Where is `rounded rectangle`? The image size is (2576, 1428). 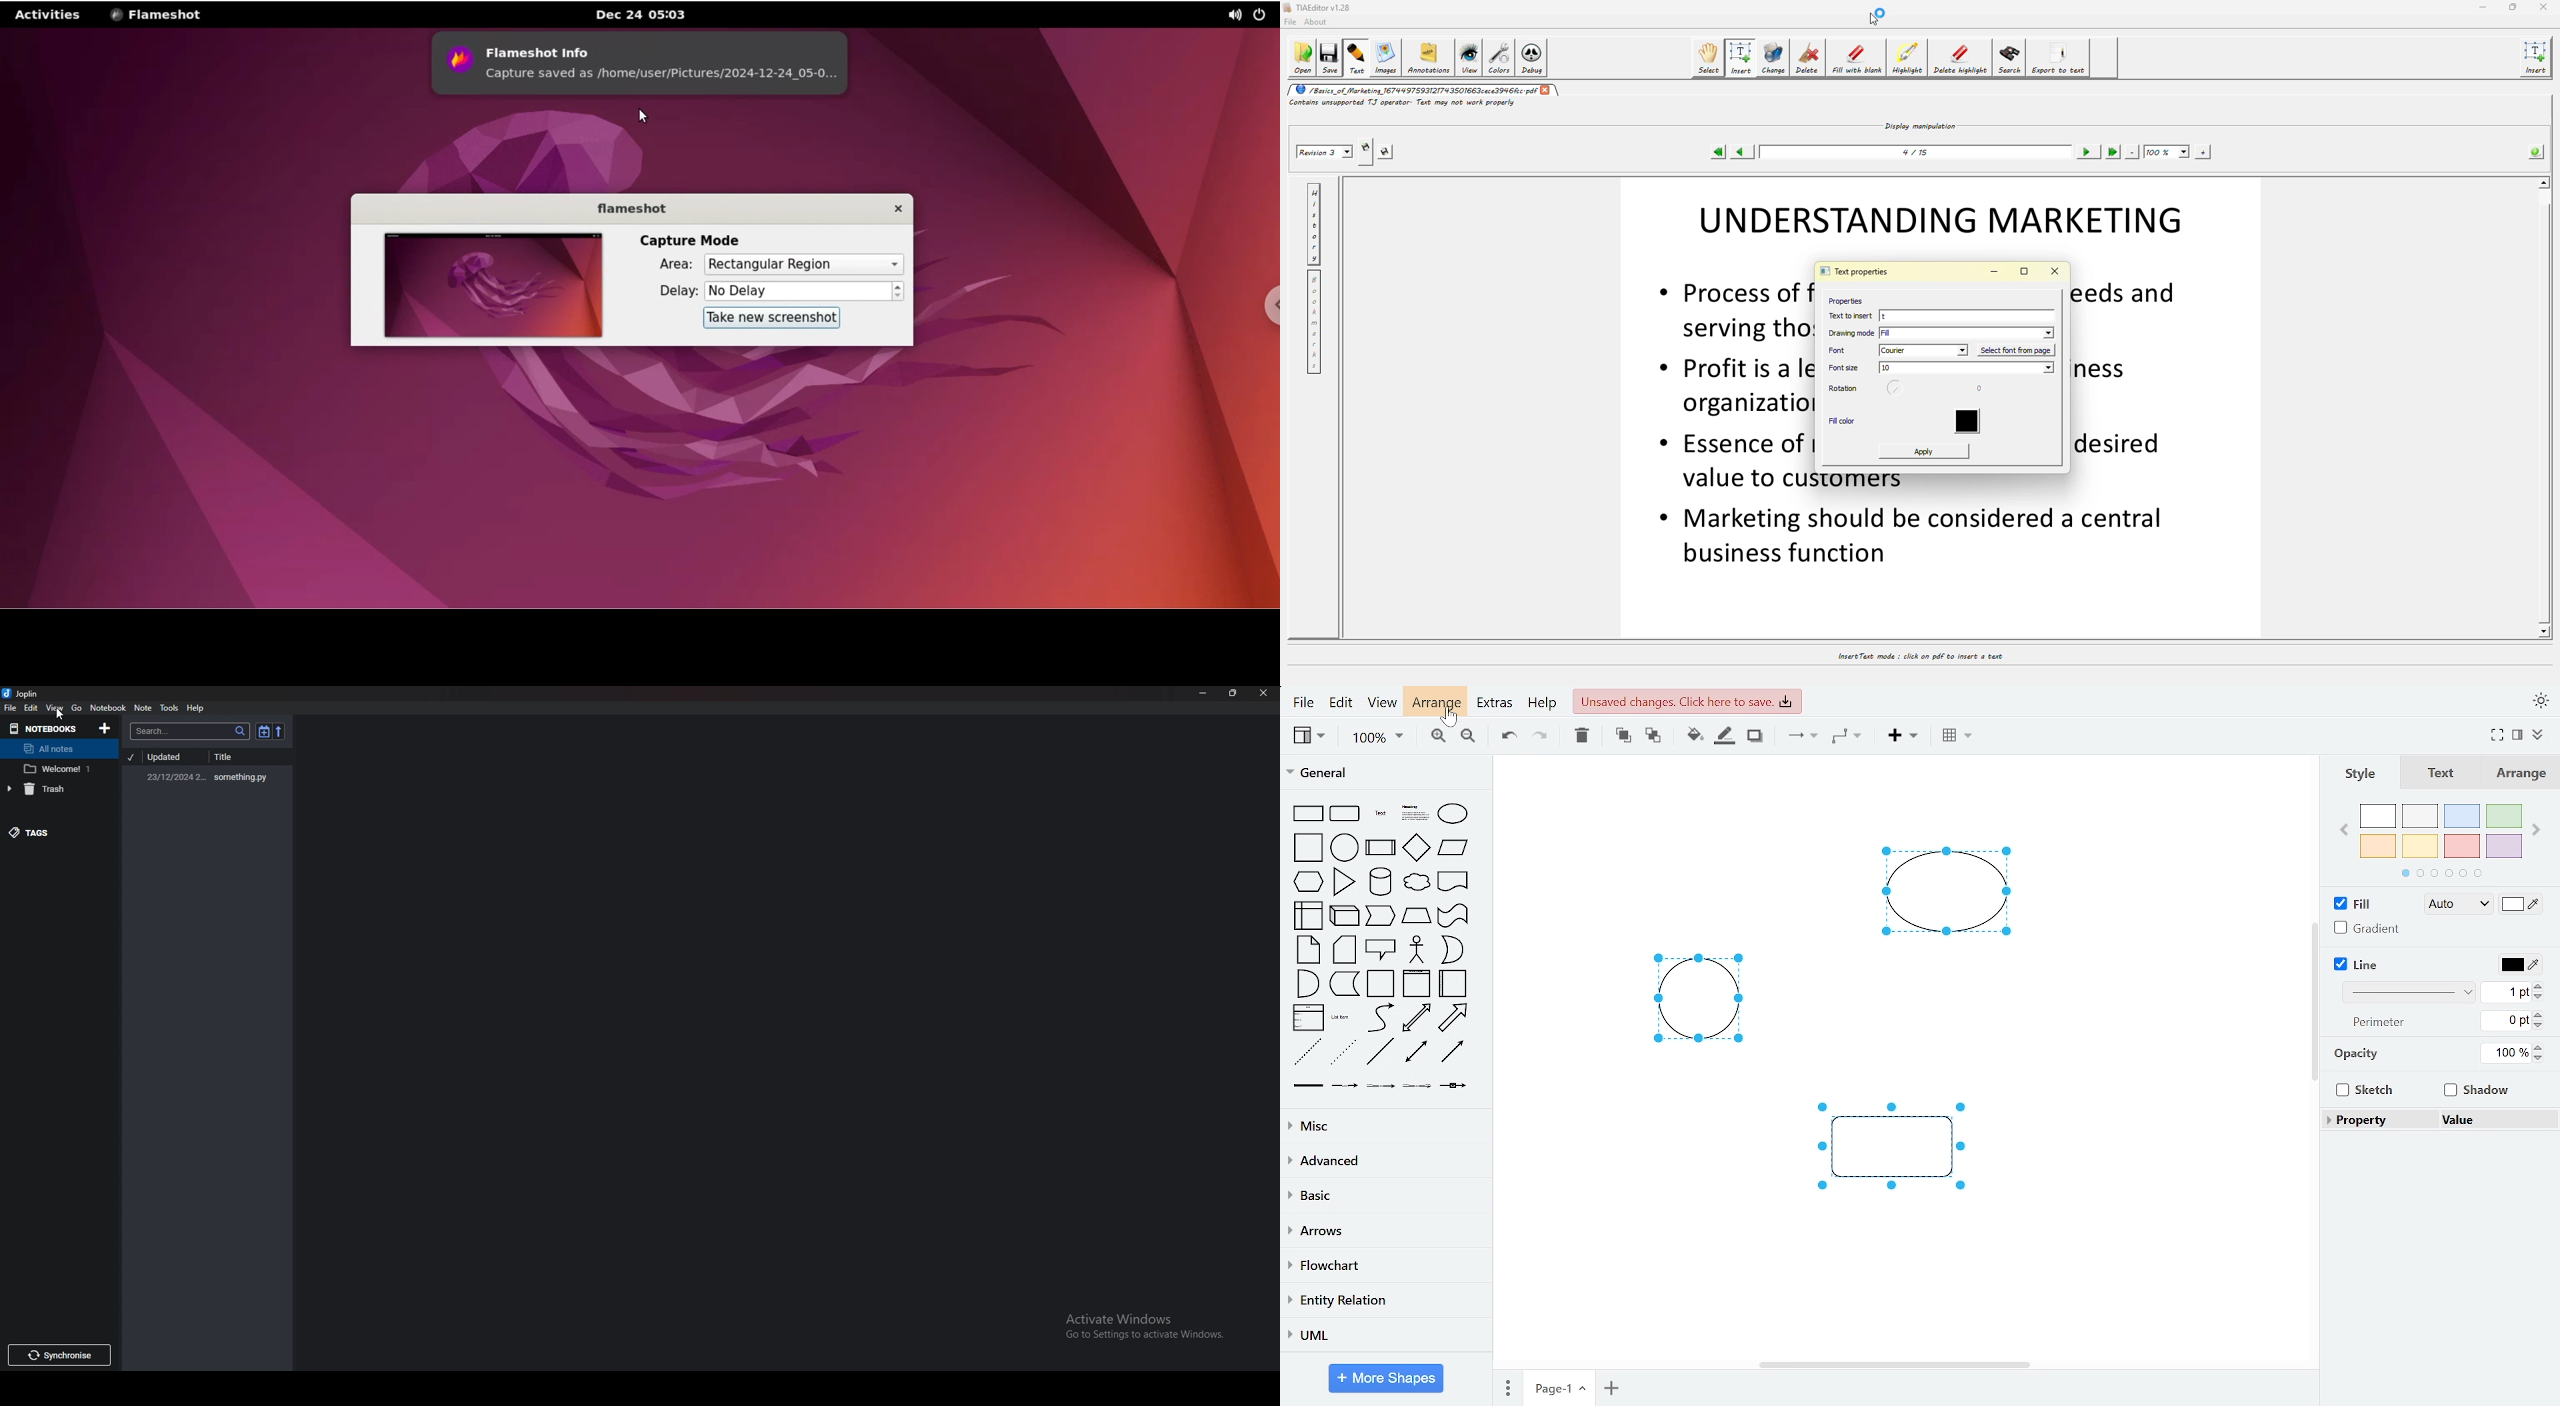 rounded rectangle is located at coordinates (1346, 813).